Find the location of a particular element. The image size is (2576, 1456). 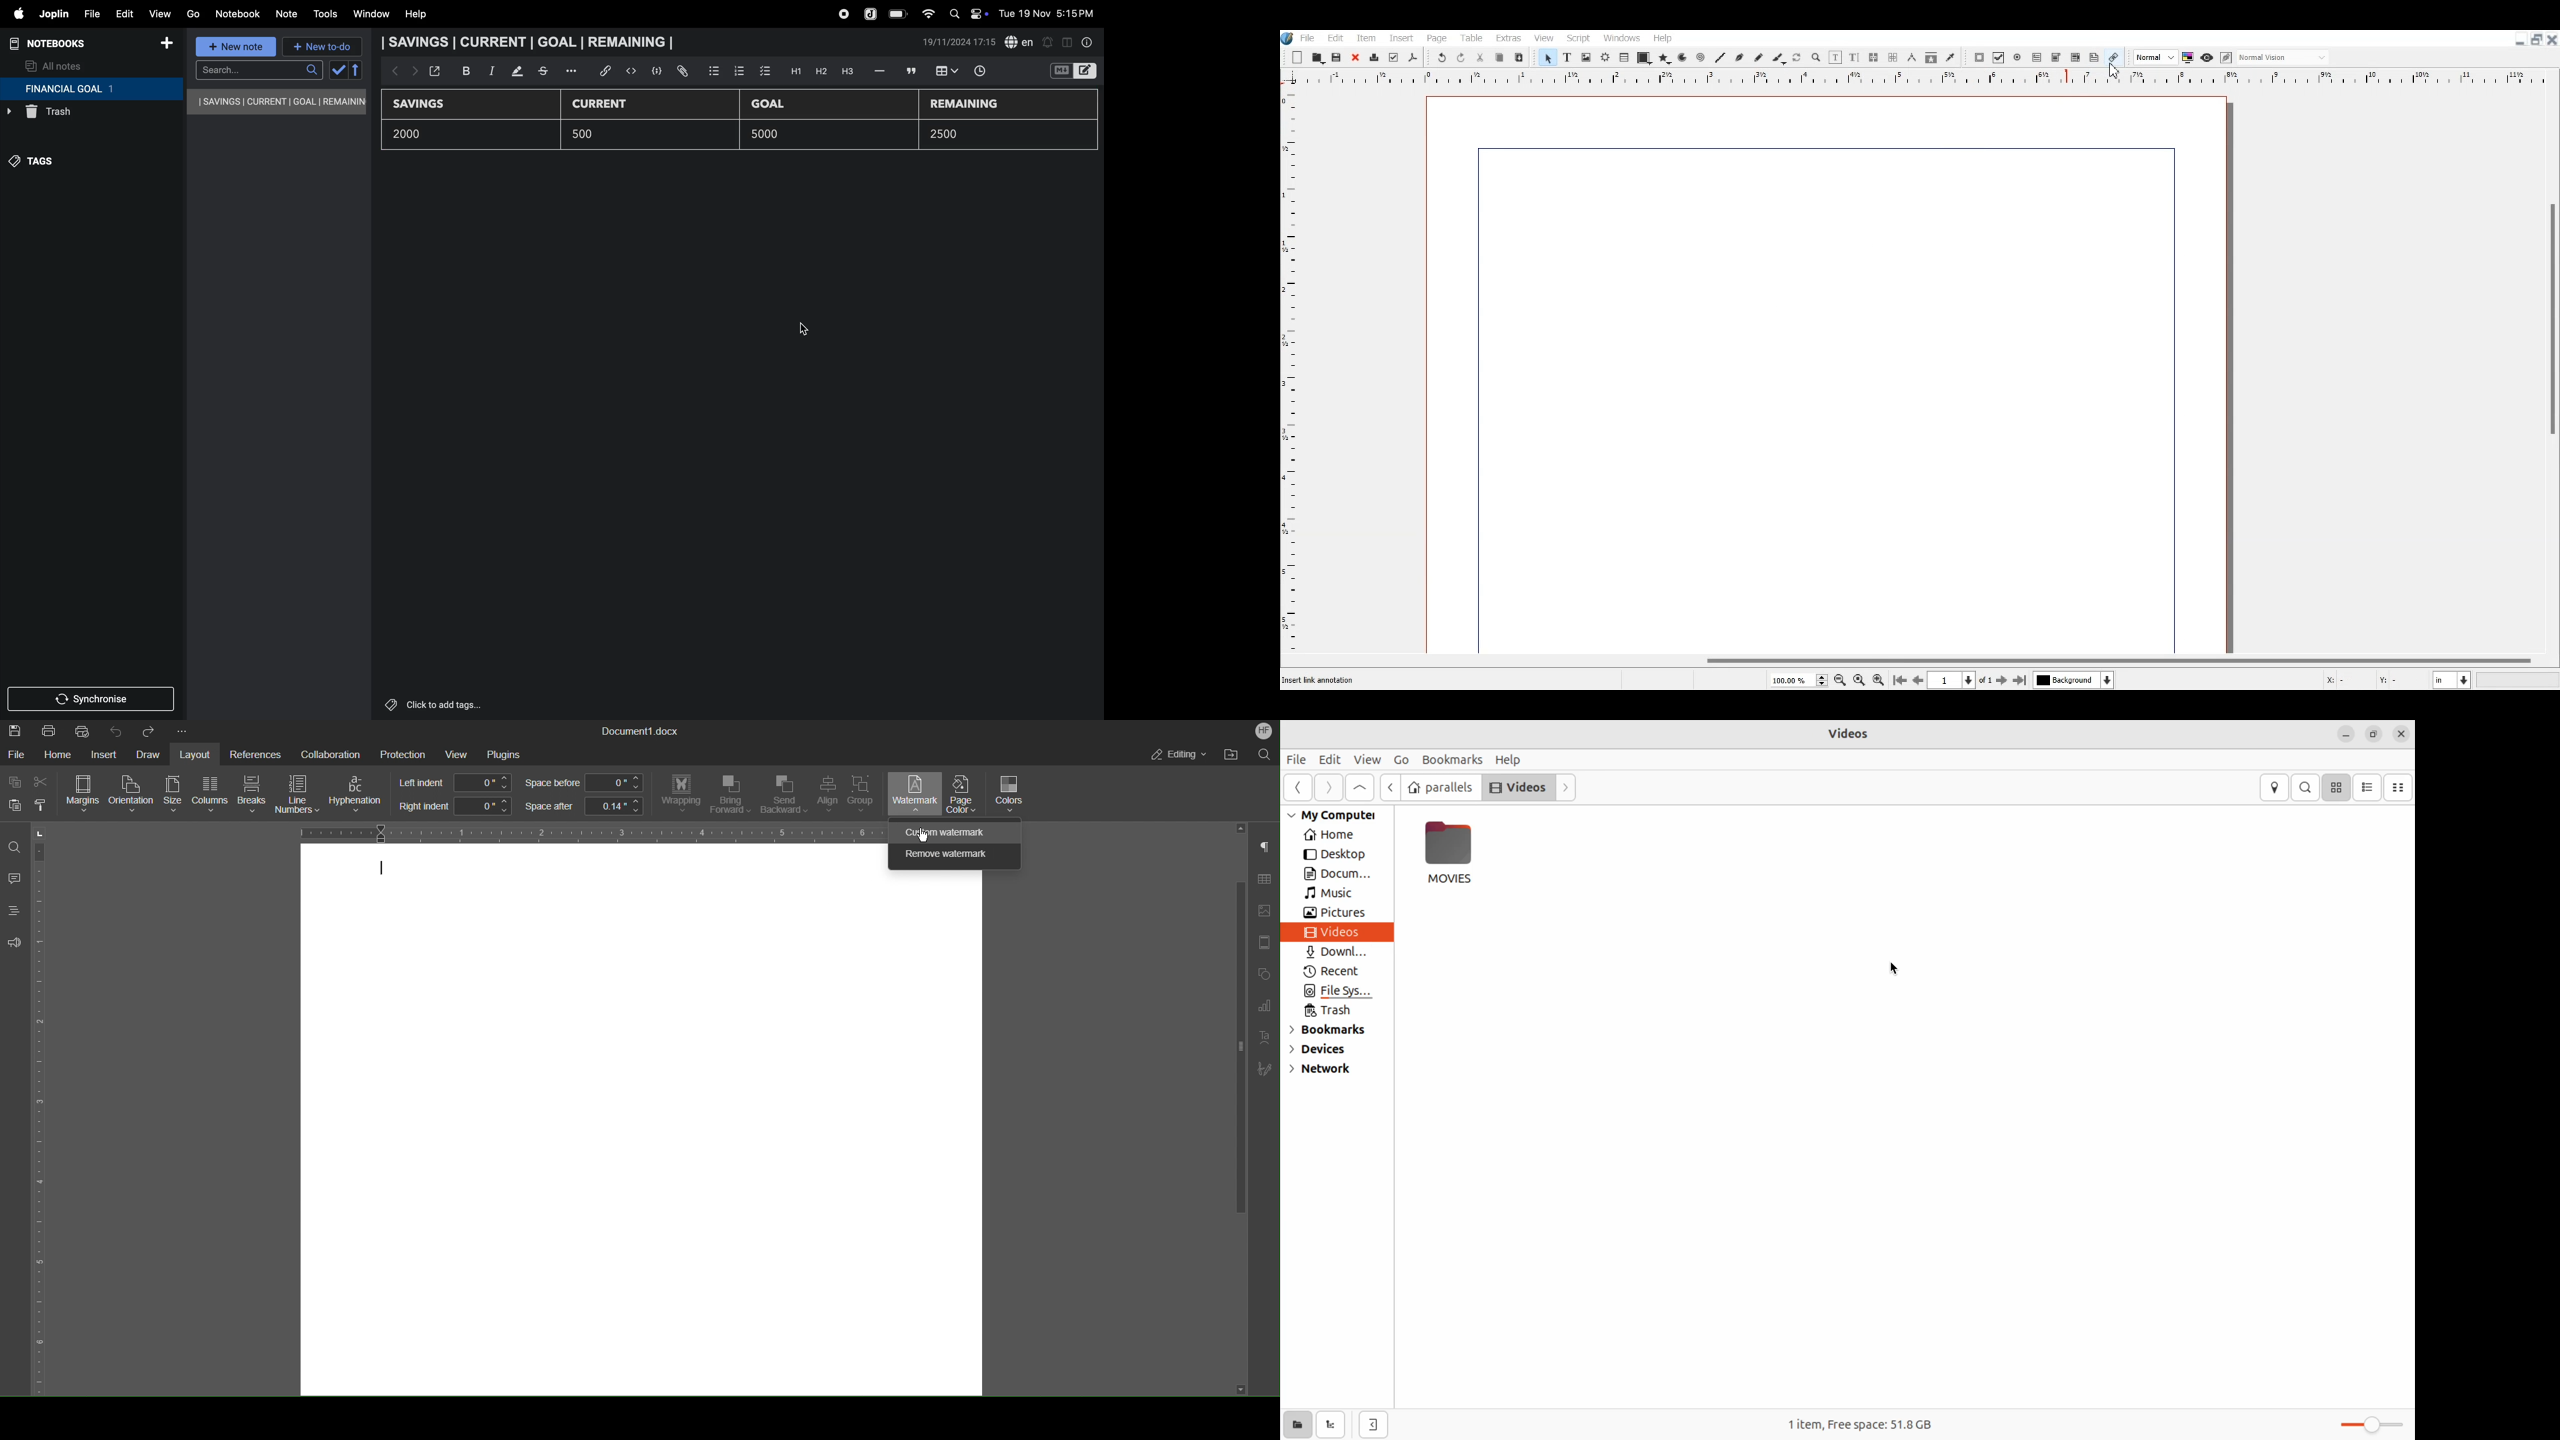

Orientation is located at coordinates (132, 795).